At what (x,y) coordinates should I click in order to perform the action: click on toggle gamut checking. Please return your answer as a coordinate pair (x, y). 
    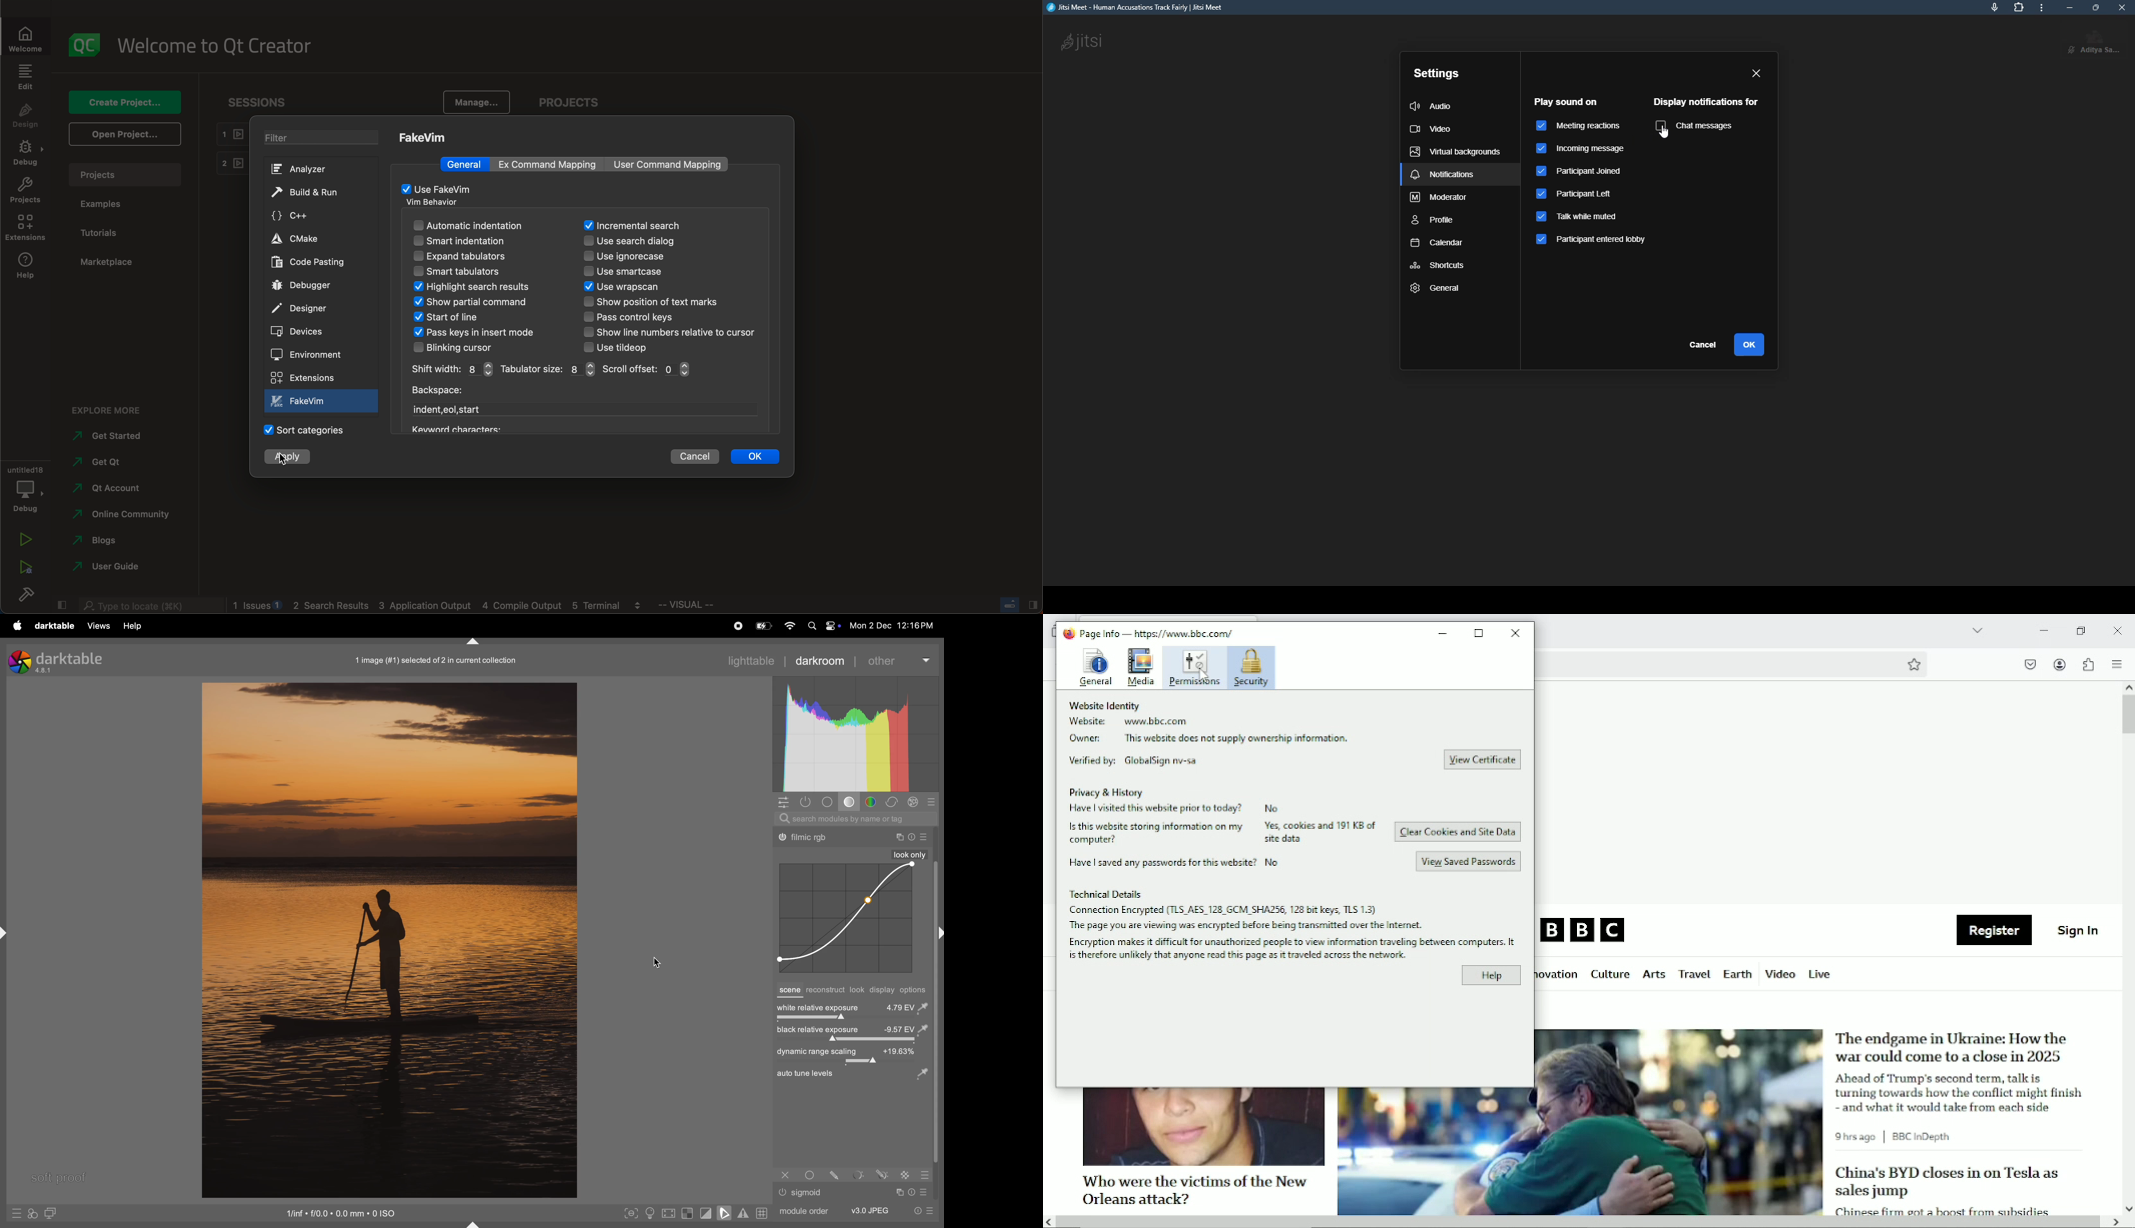
    Looking at the image, I should click on (743, 1213).